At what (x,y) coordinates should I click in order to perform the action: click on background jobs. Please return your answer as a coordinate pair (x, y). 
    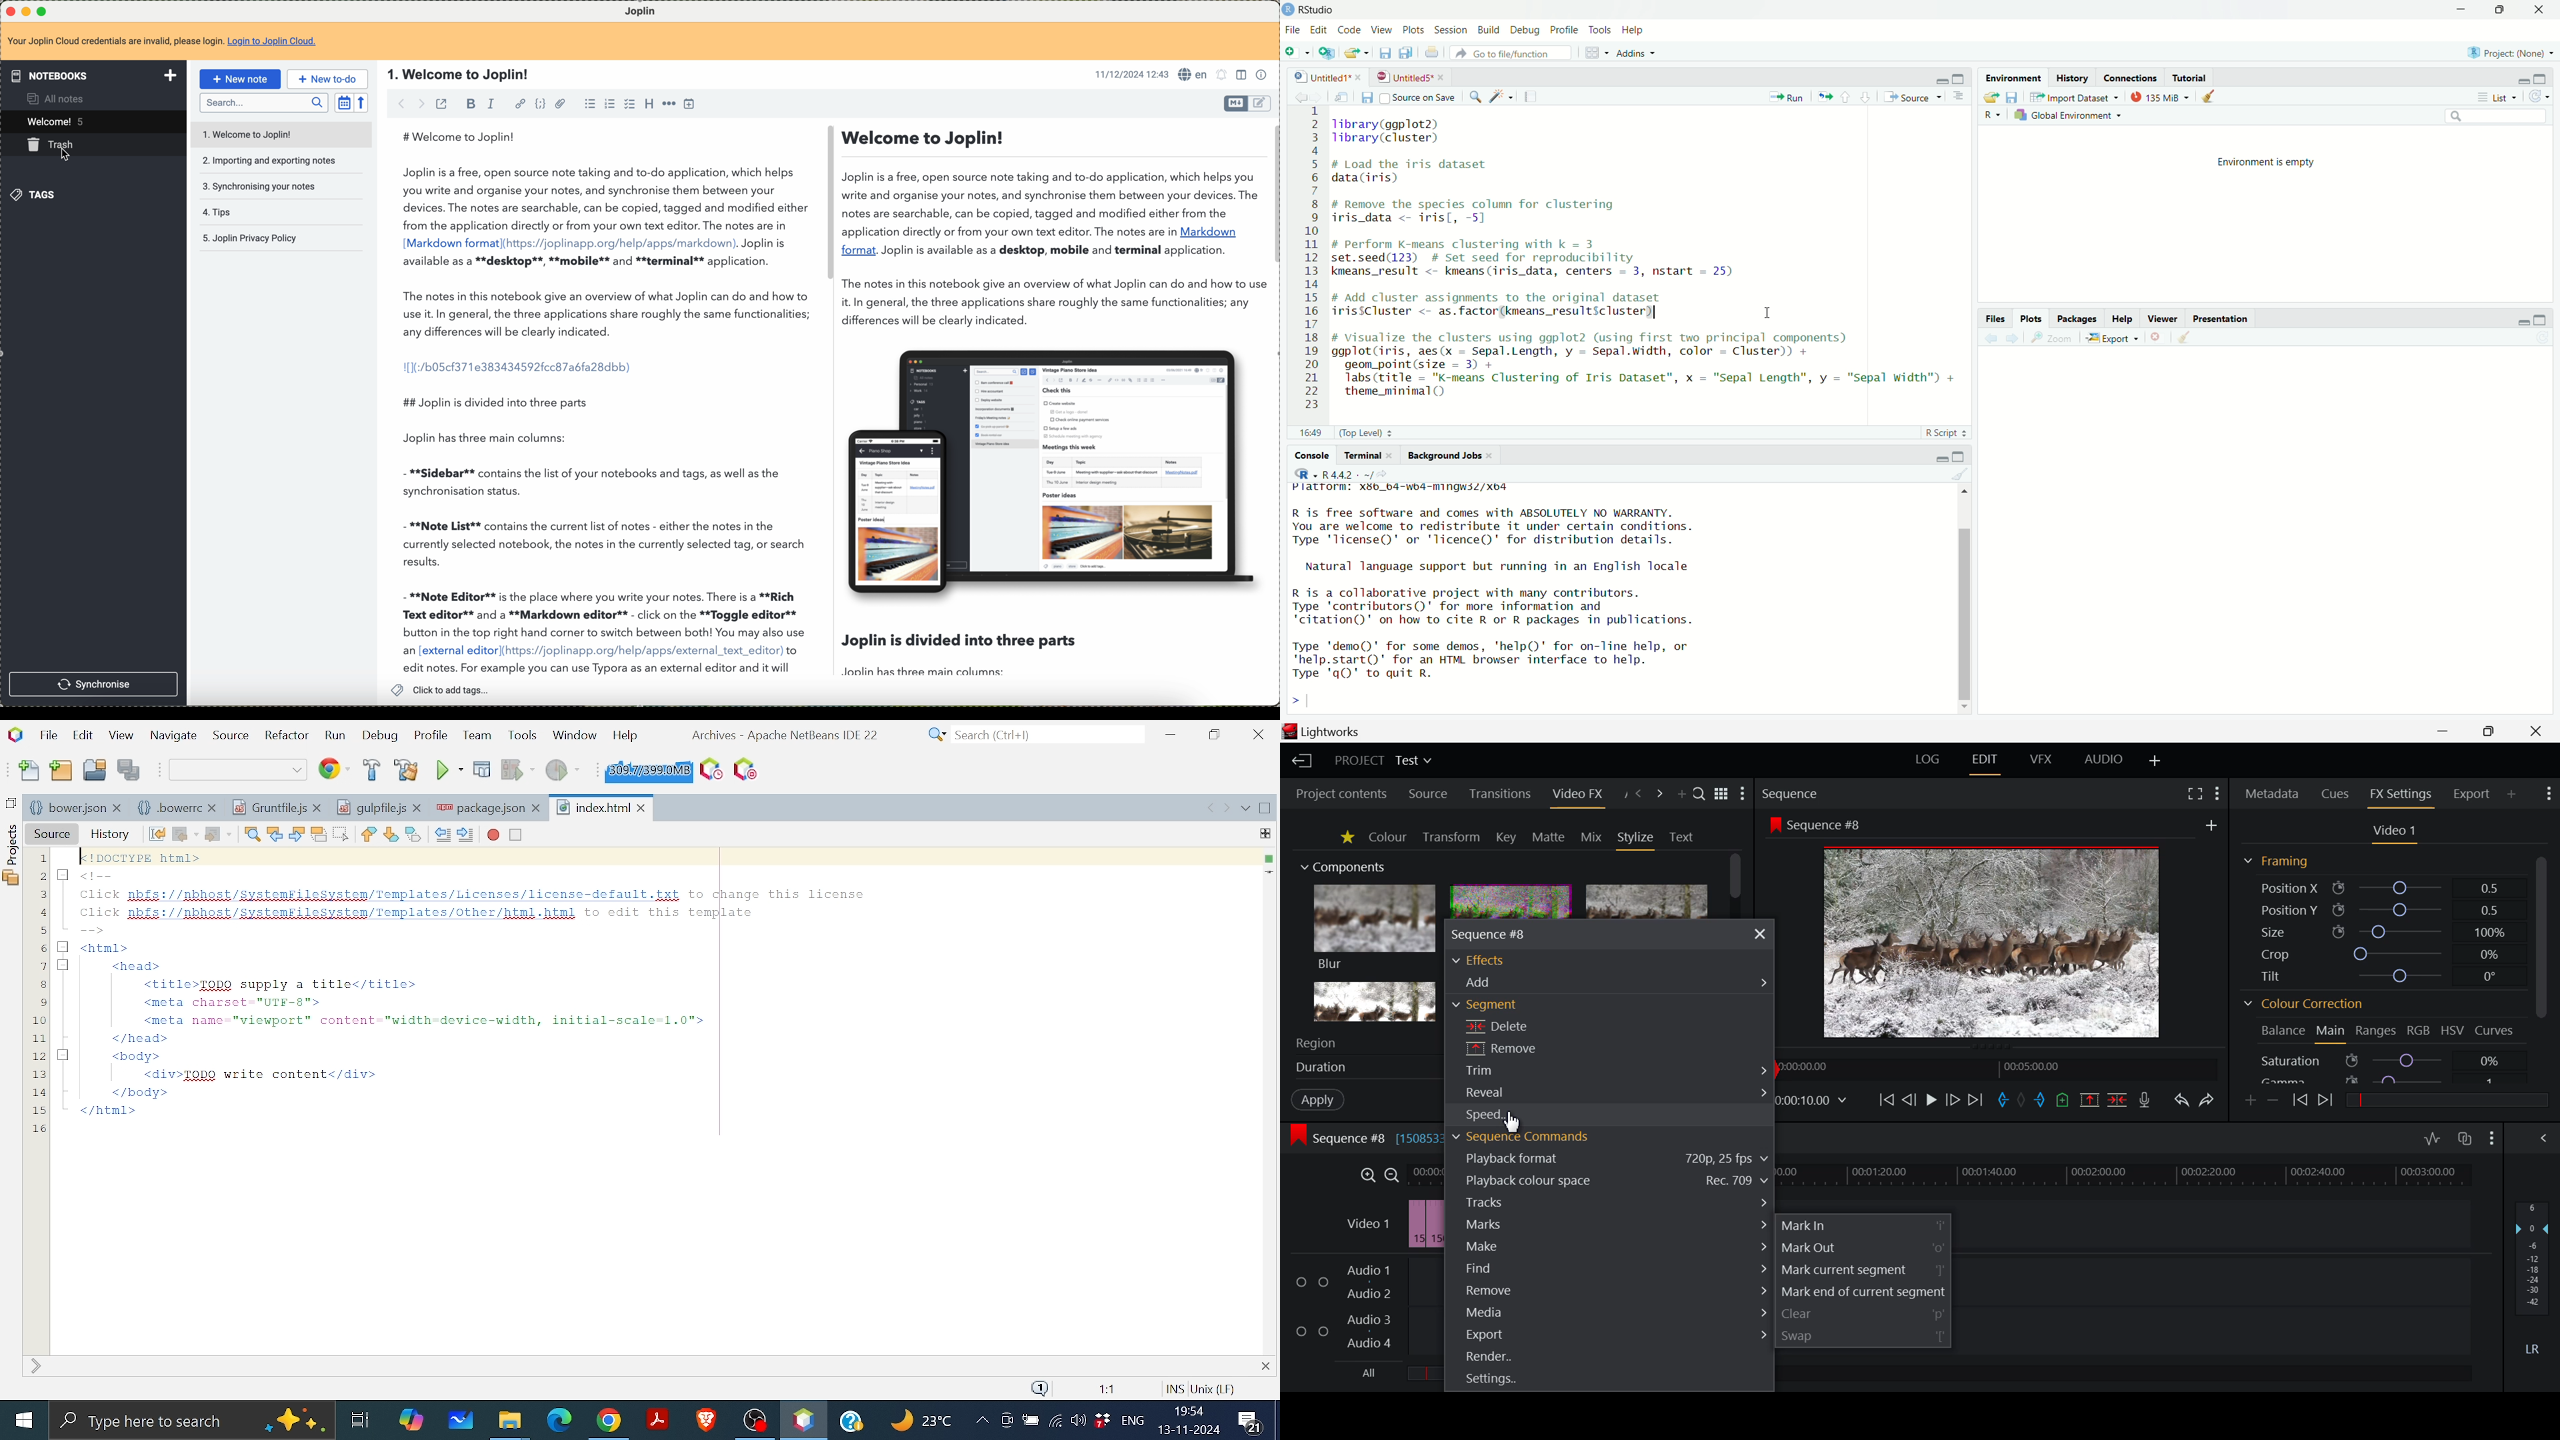
    Looking at the image, I should click on (1445, 455).